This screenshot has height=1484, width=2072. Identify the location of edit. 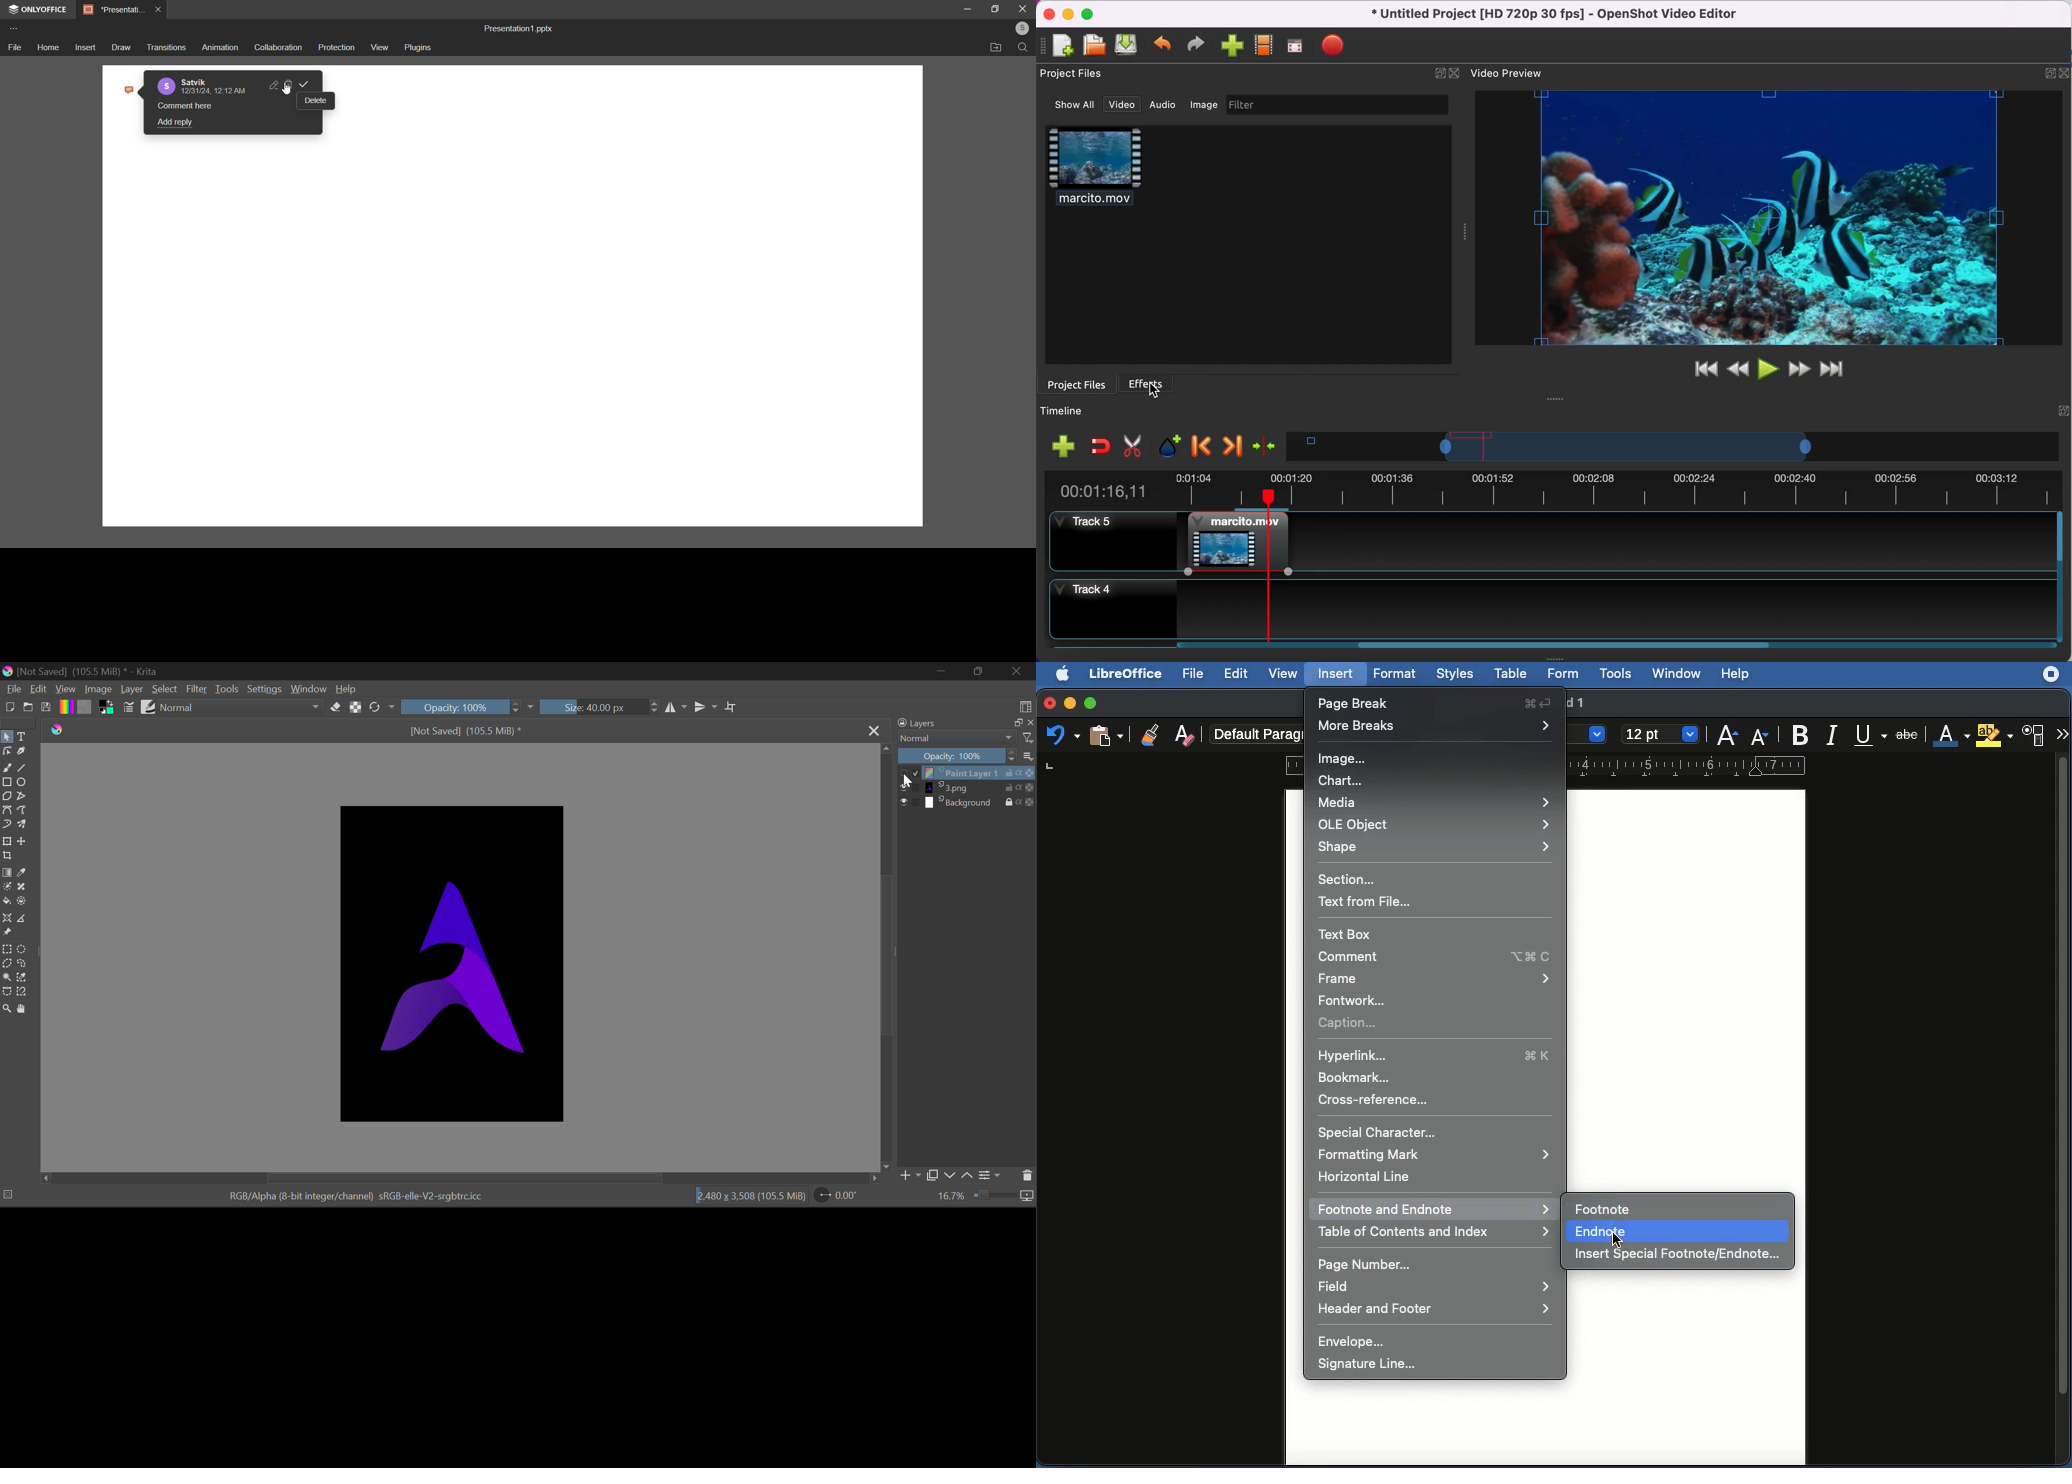
(272, 85).